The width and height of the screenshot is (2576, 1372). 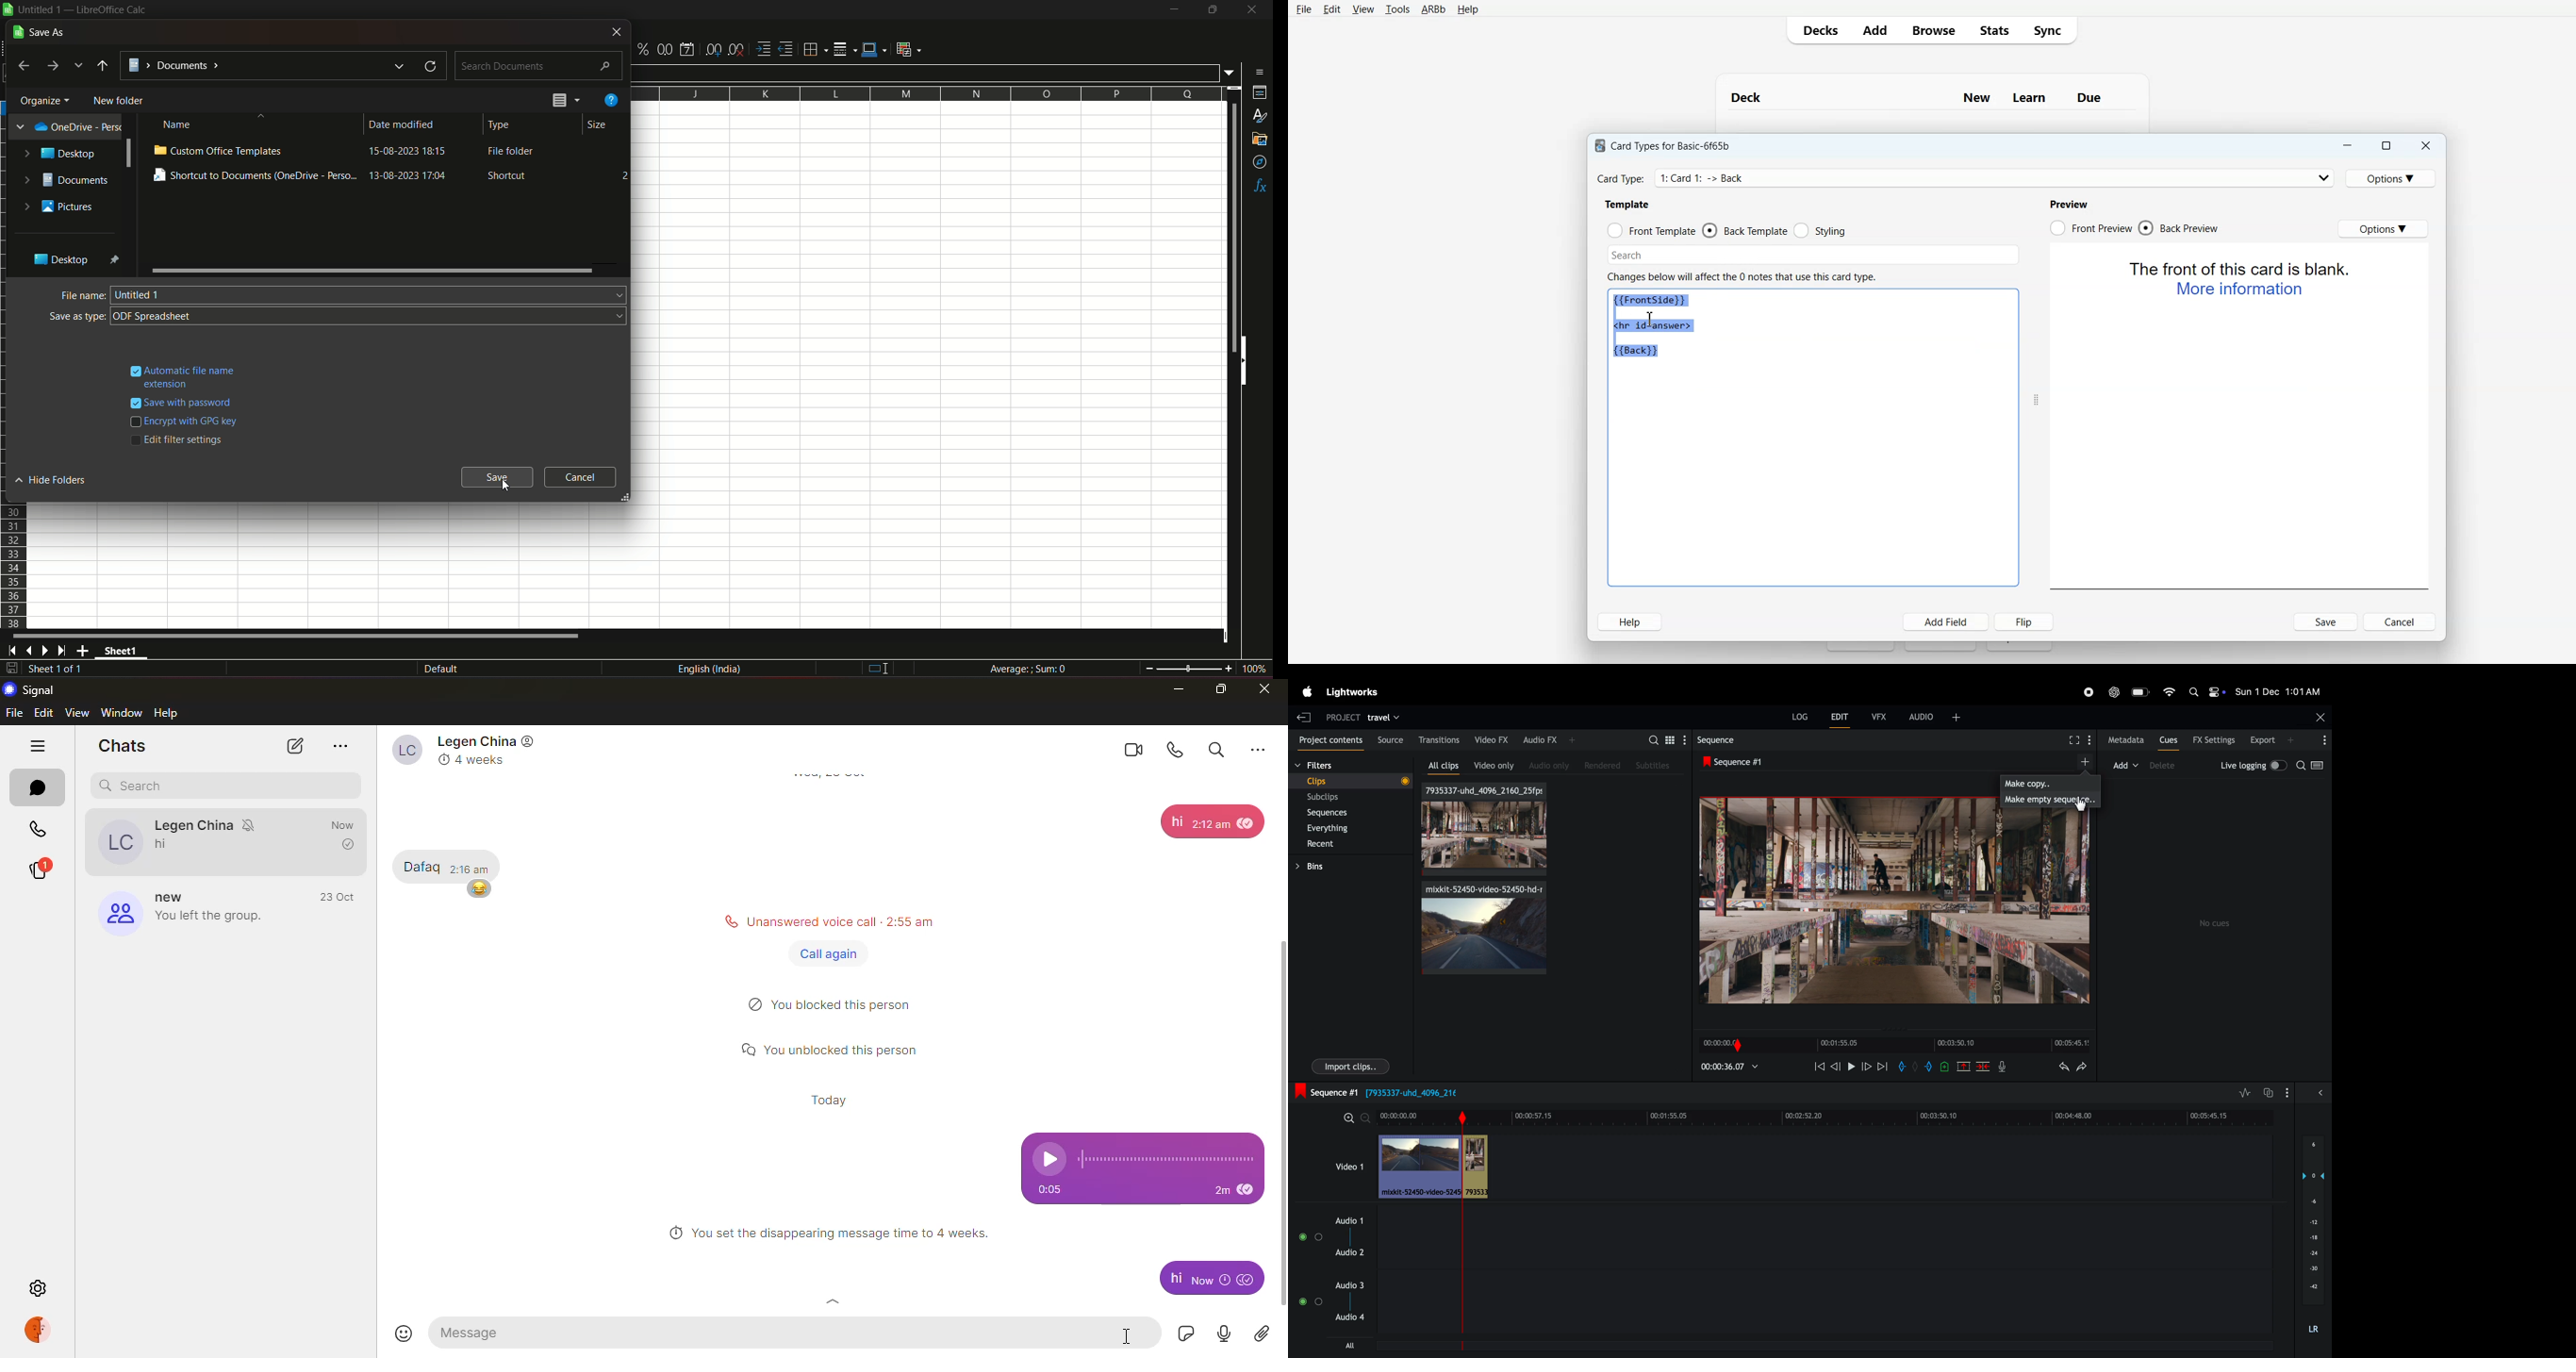 What do you see at coordinates (1145, 1151) in the screenshot?
I see `voice message` at bounding box center [1145, 1151].